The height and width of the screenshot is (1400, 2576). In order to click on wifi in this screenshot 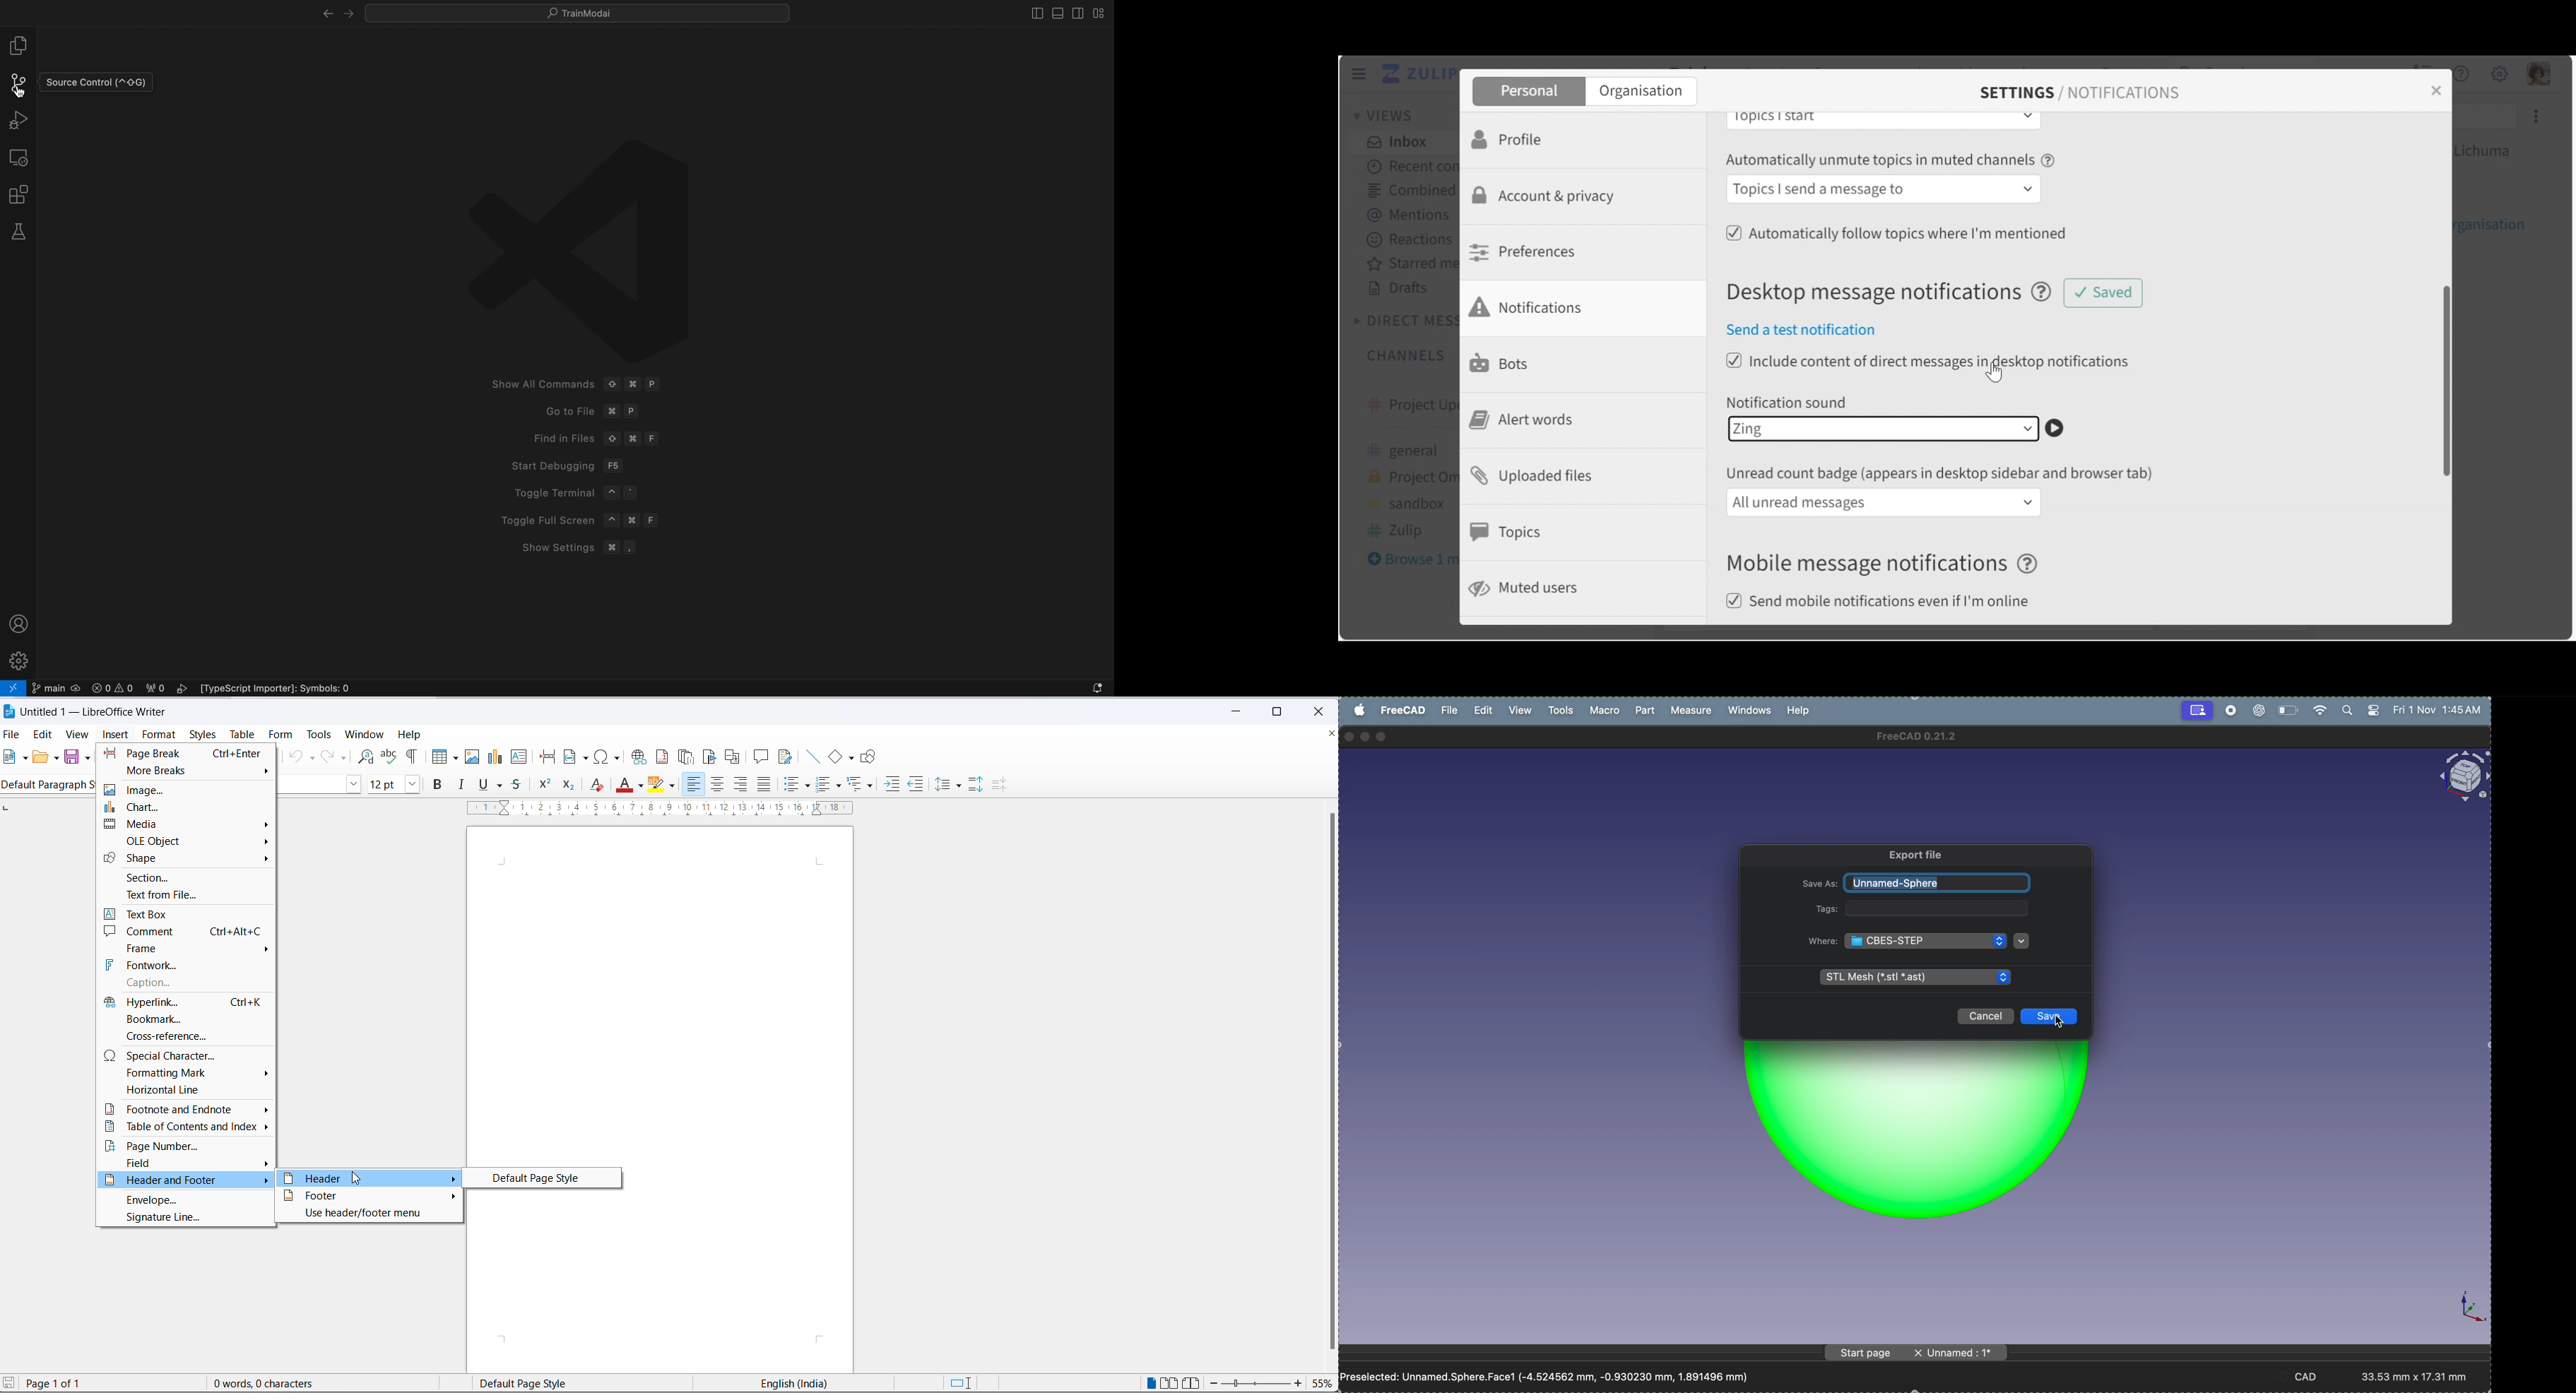, I will do `click(2319, 709)`.